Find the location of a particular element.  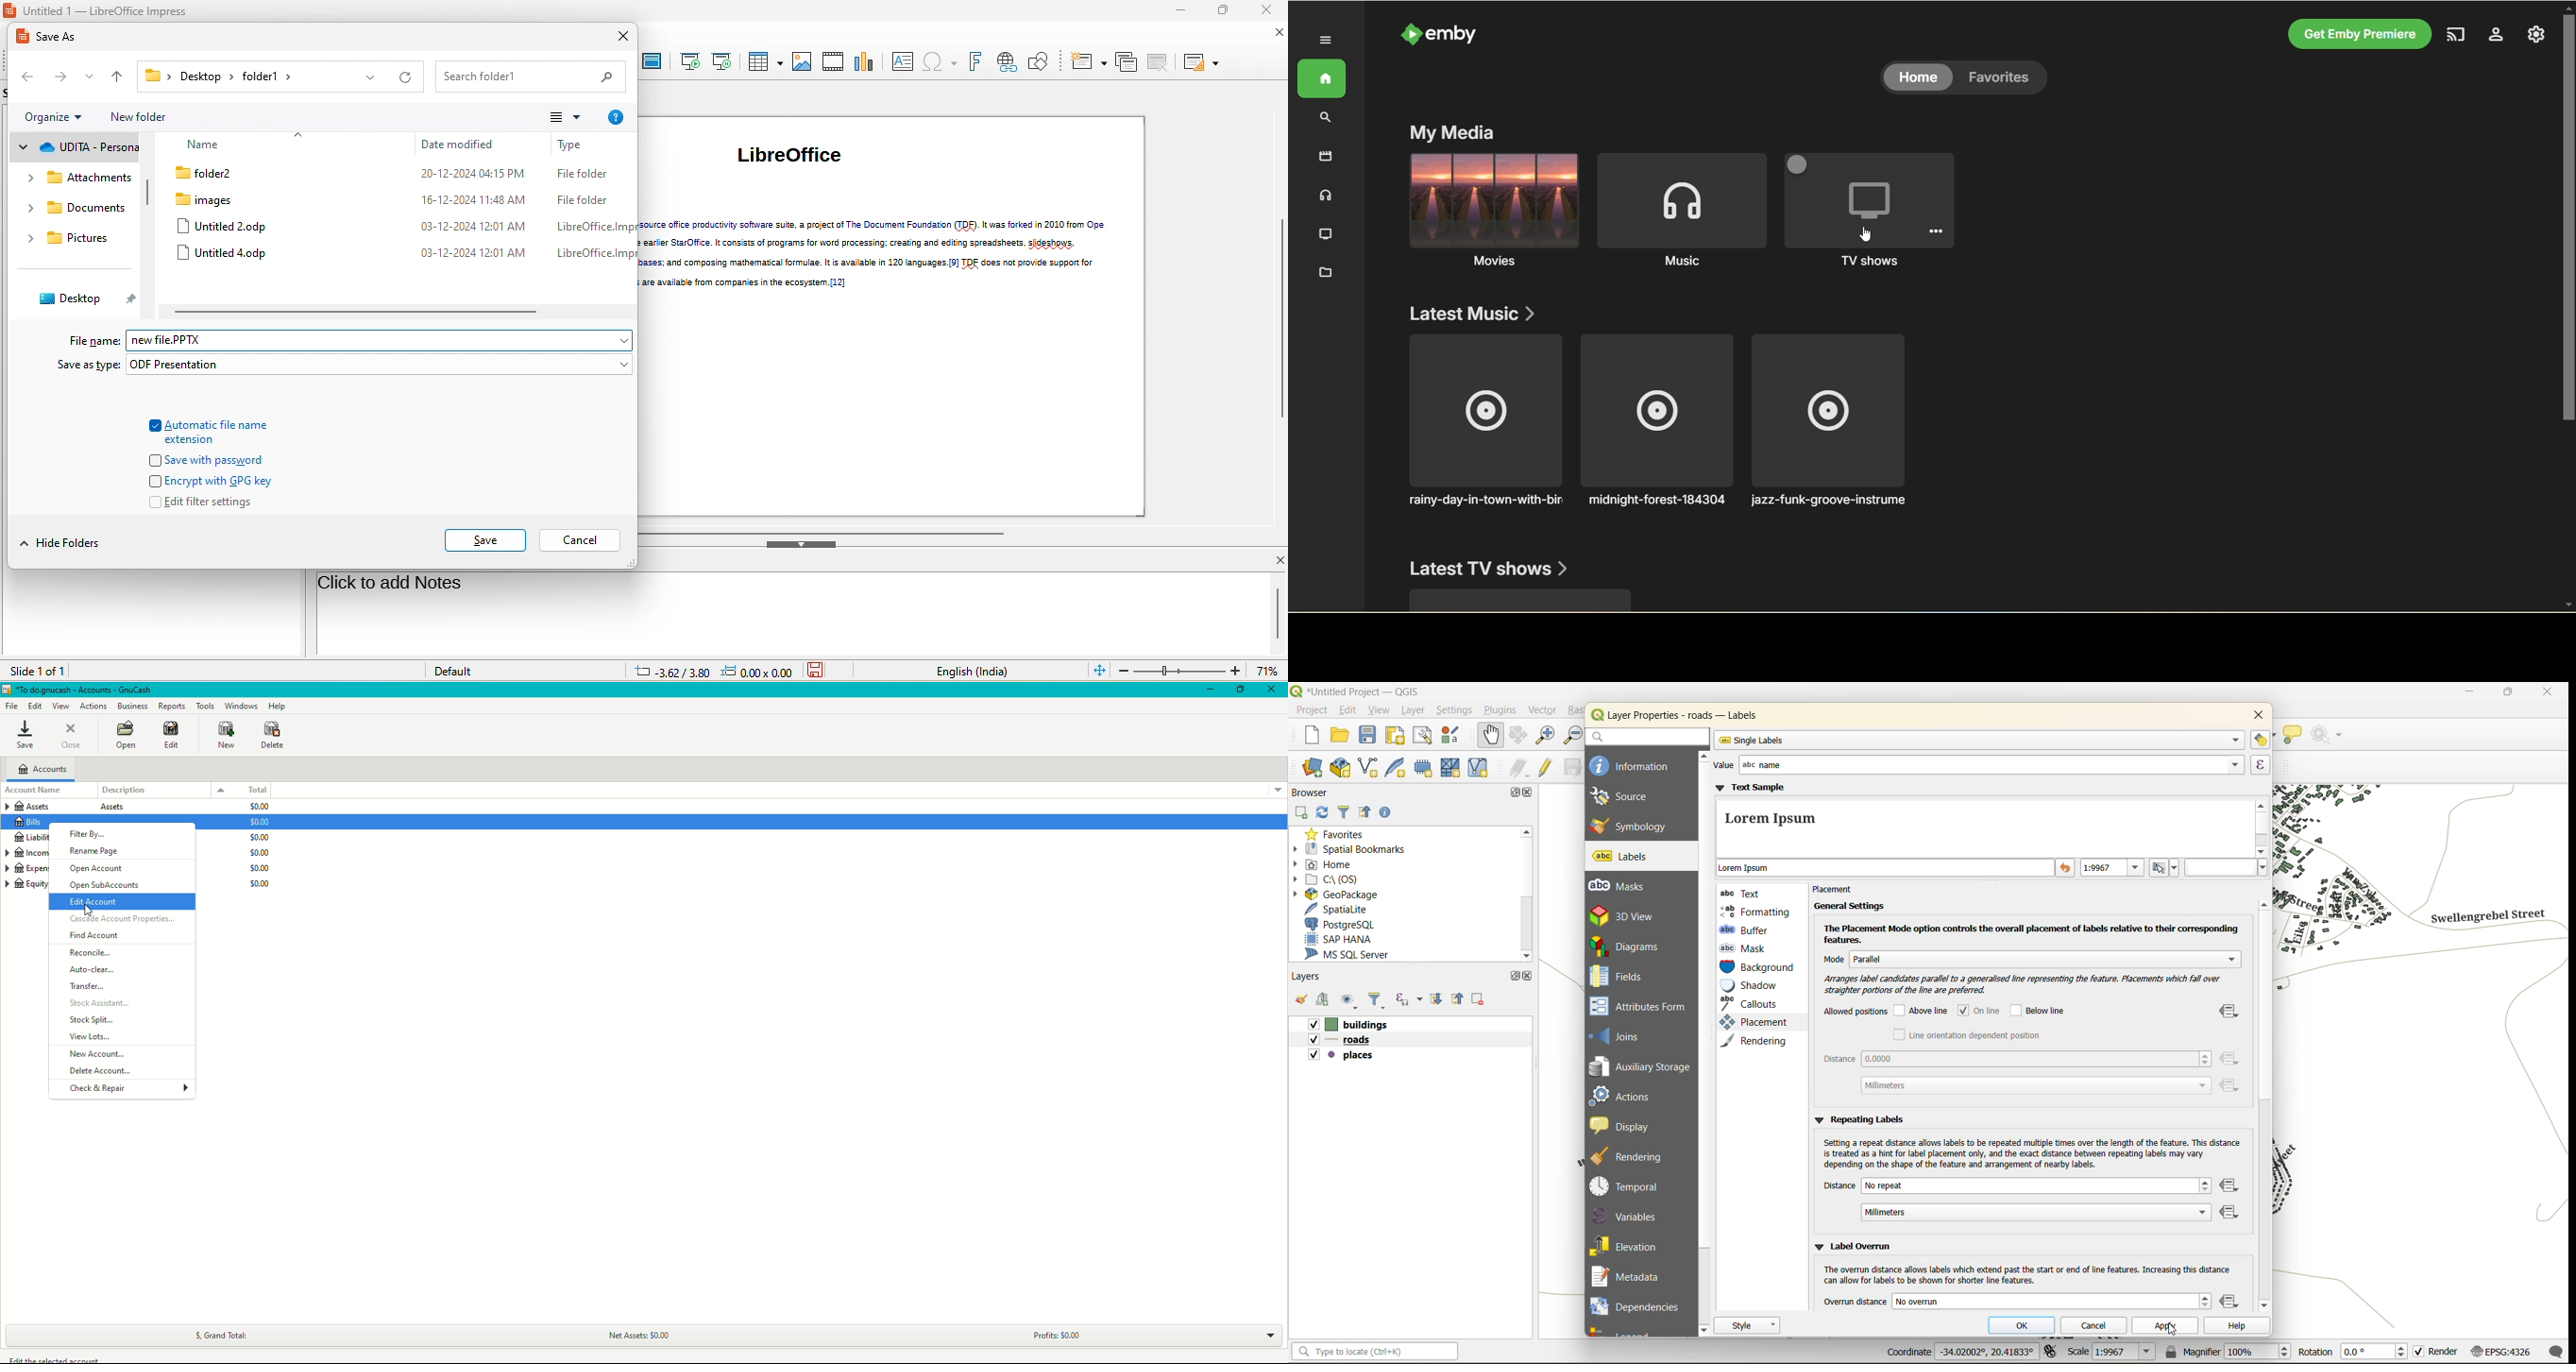

desktop is located at coordinates (85, 301).